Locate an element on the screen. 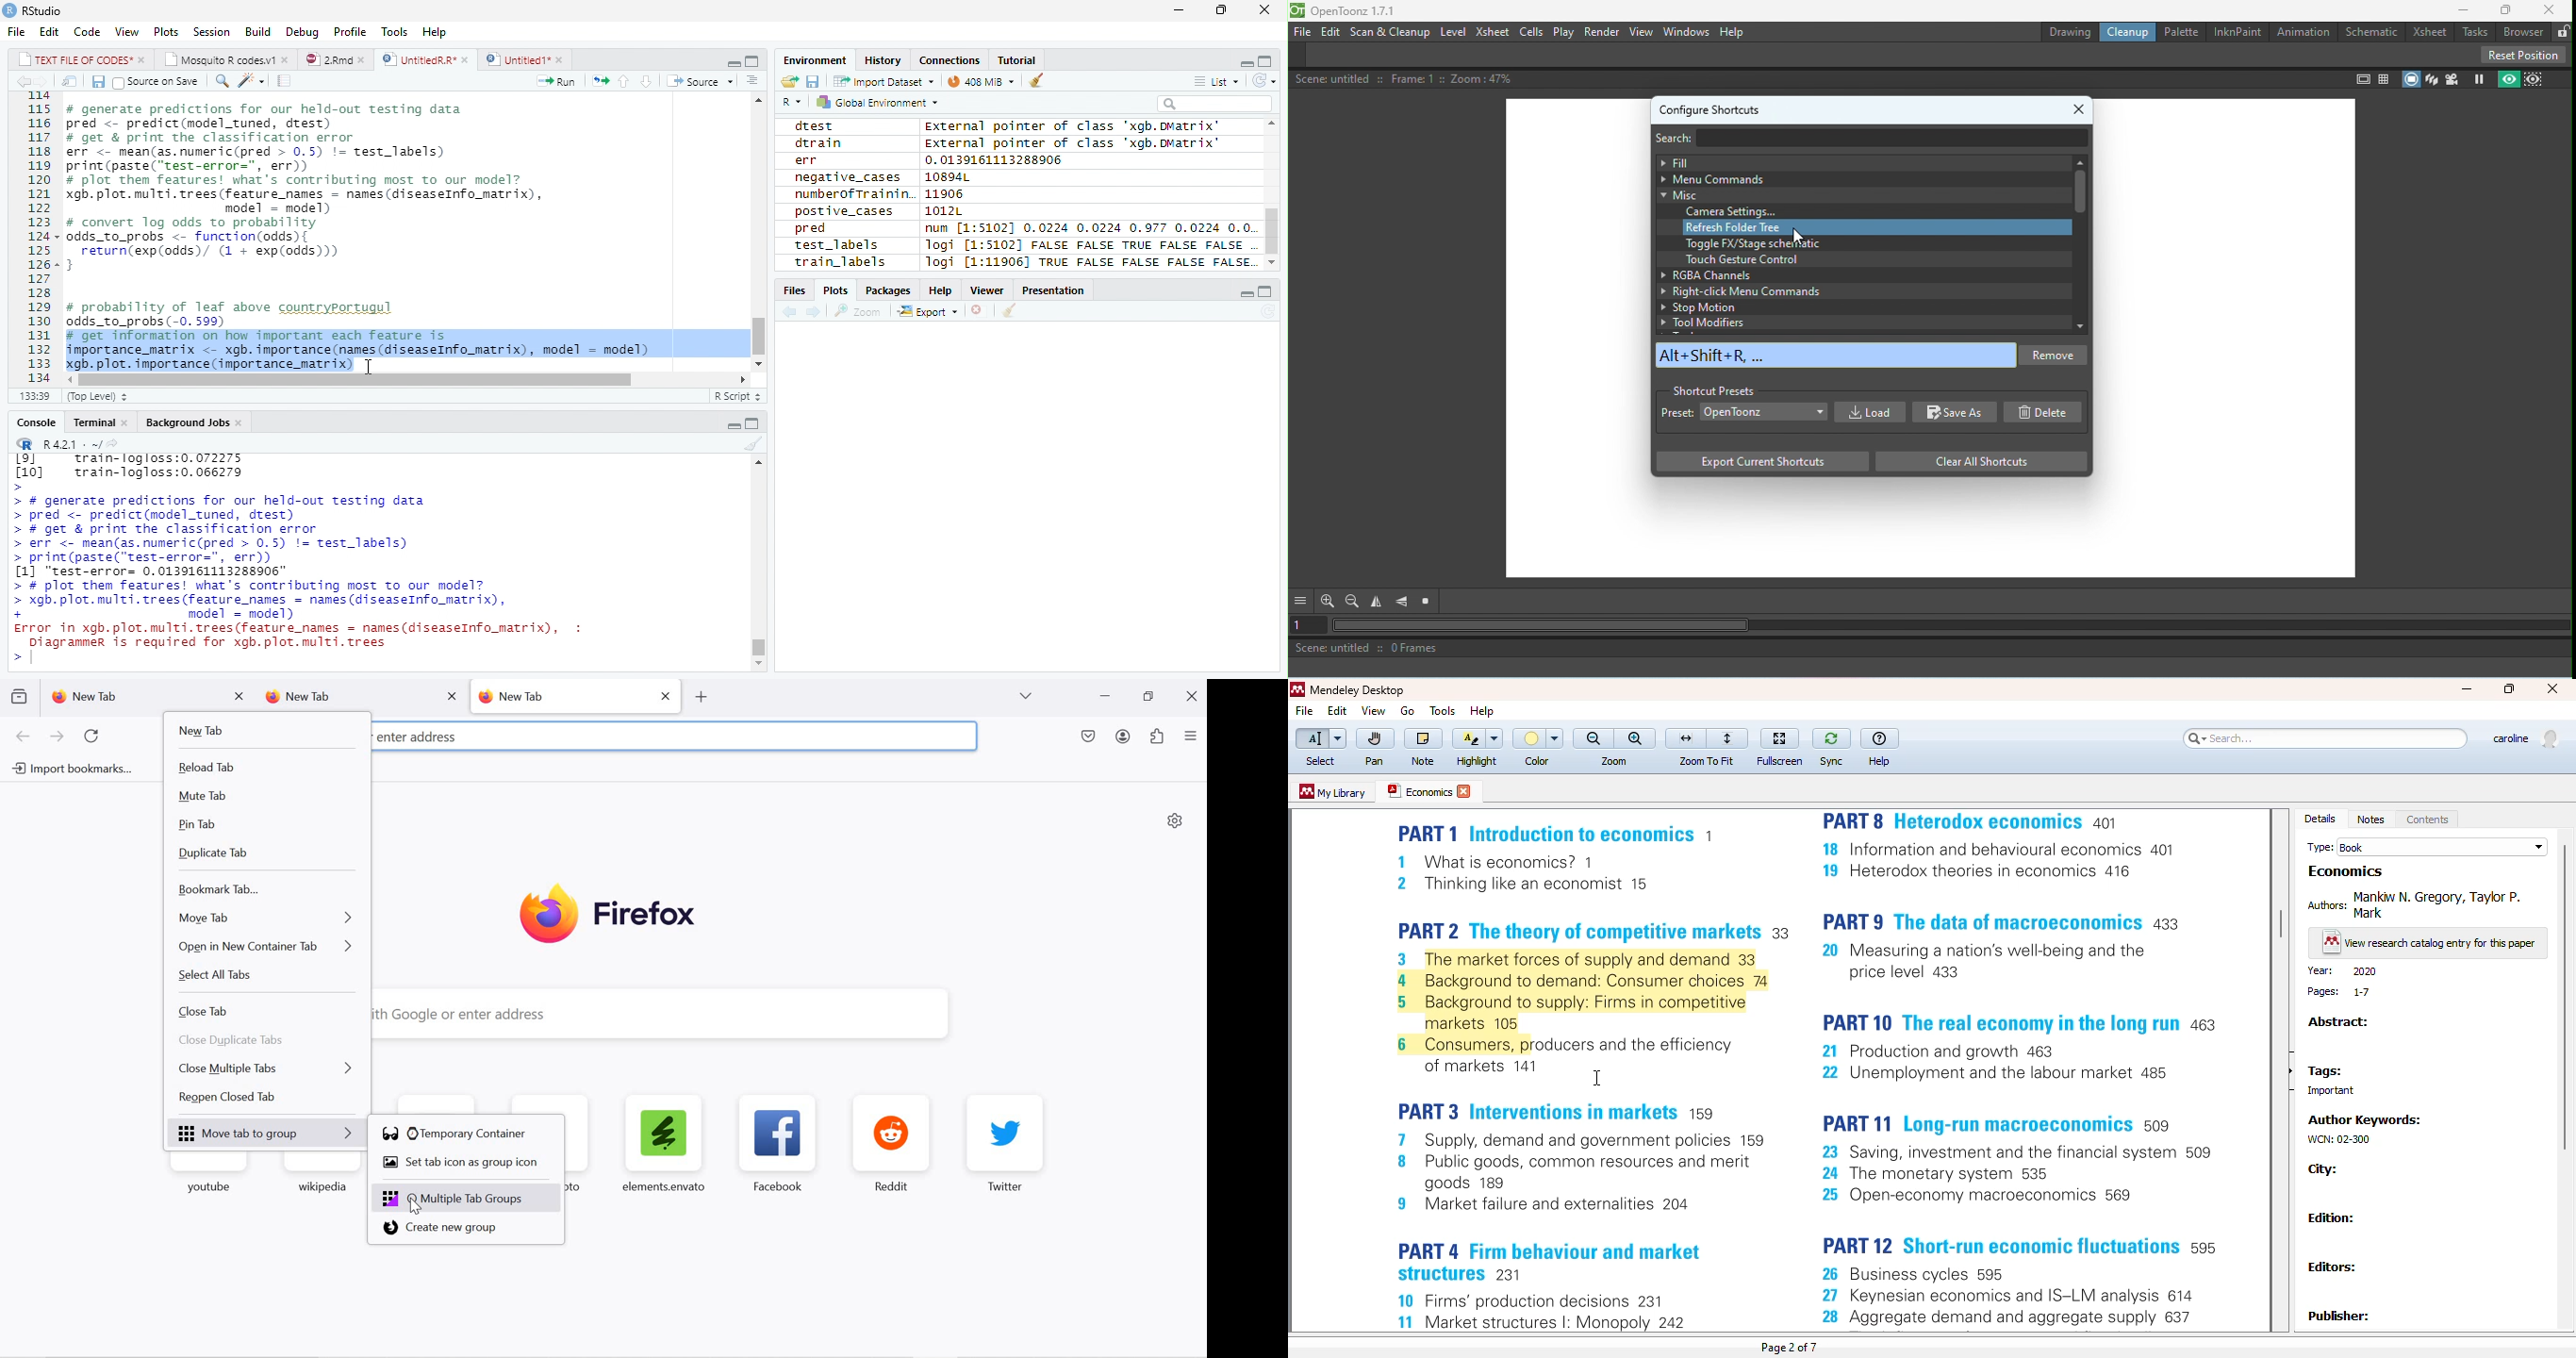 This screenshot has width=2576, height=1372. duplicate tab is located at coordinates (265, 855).